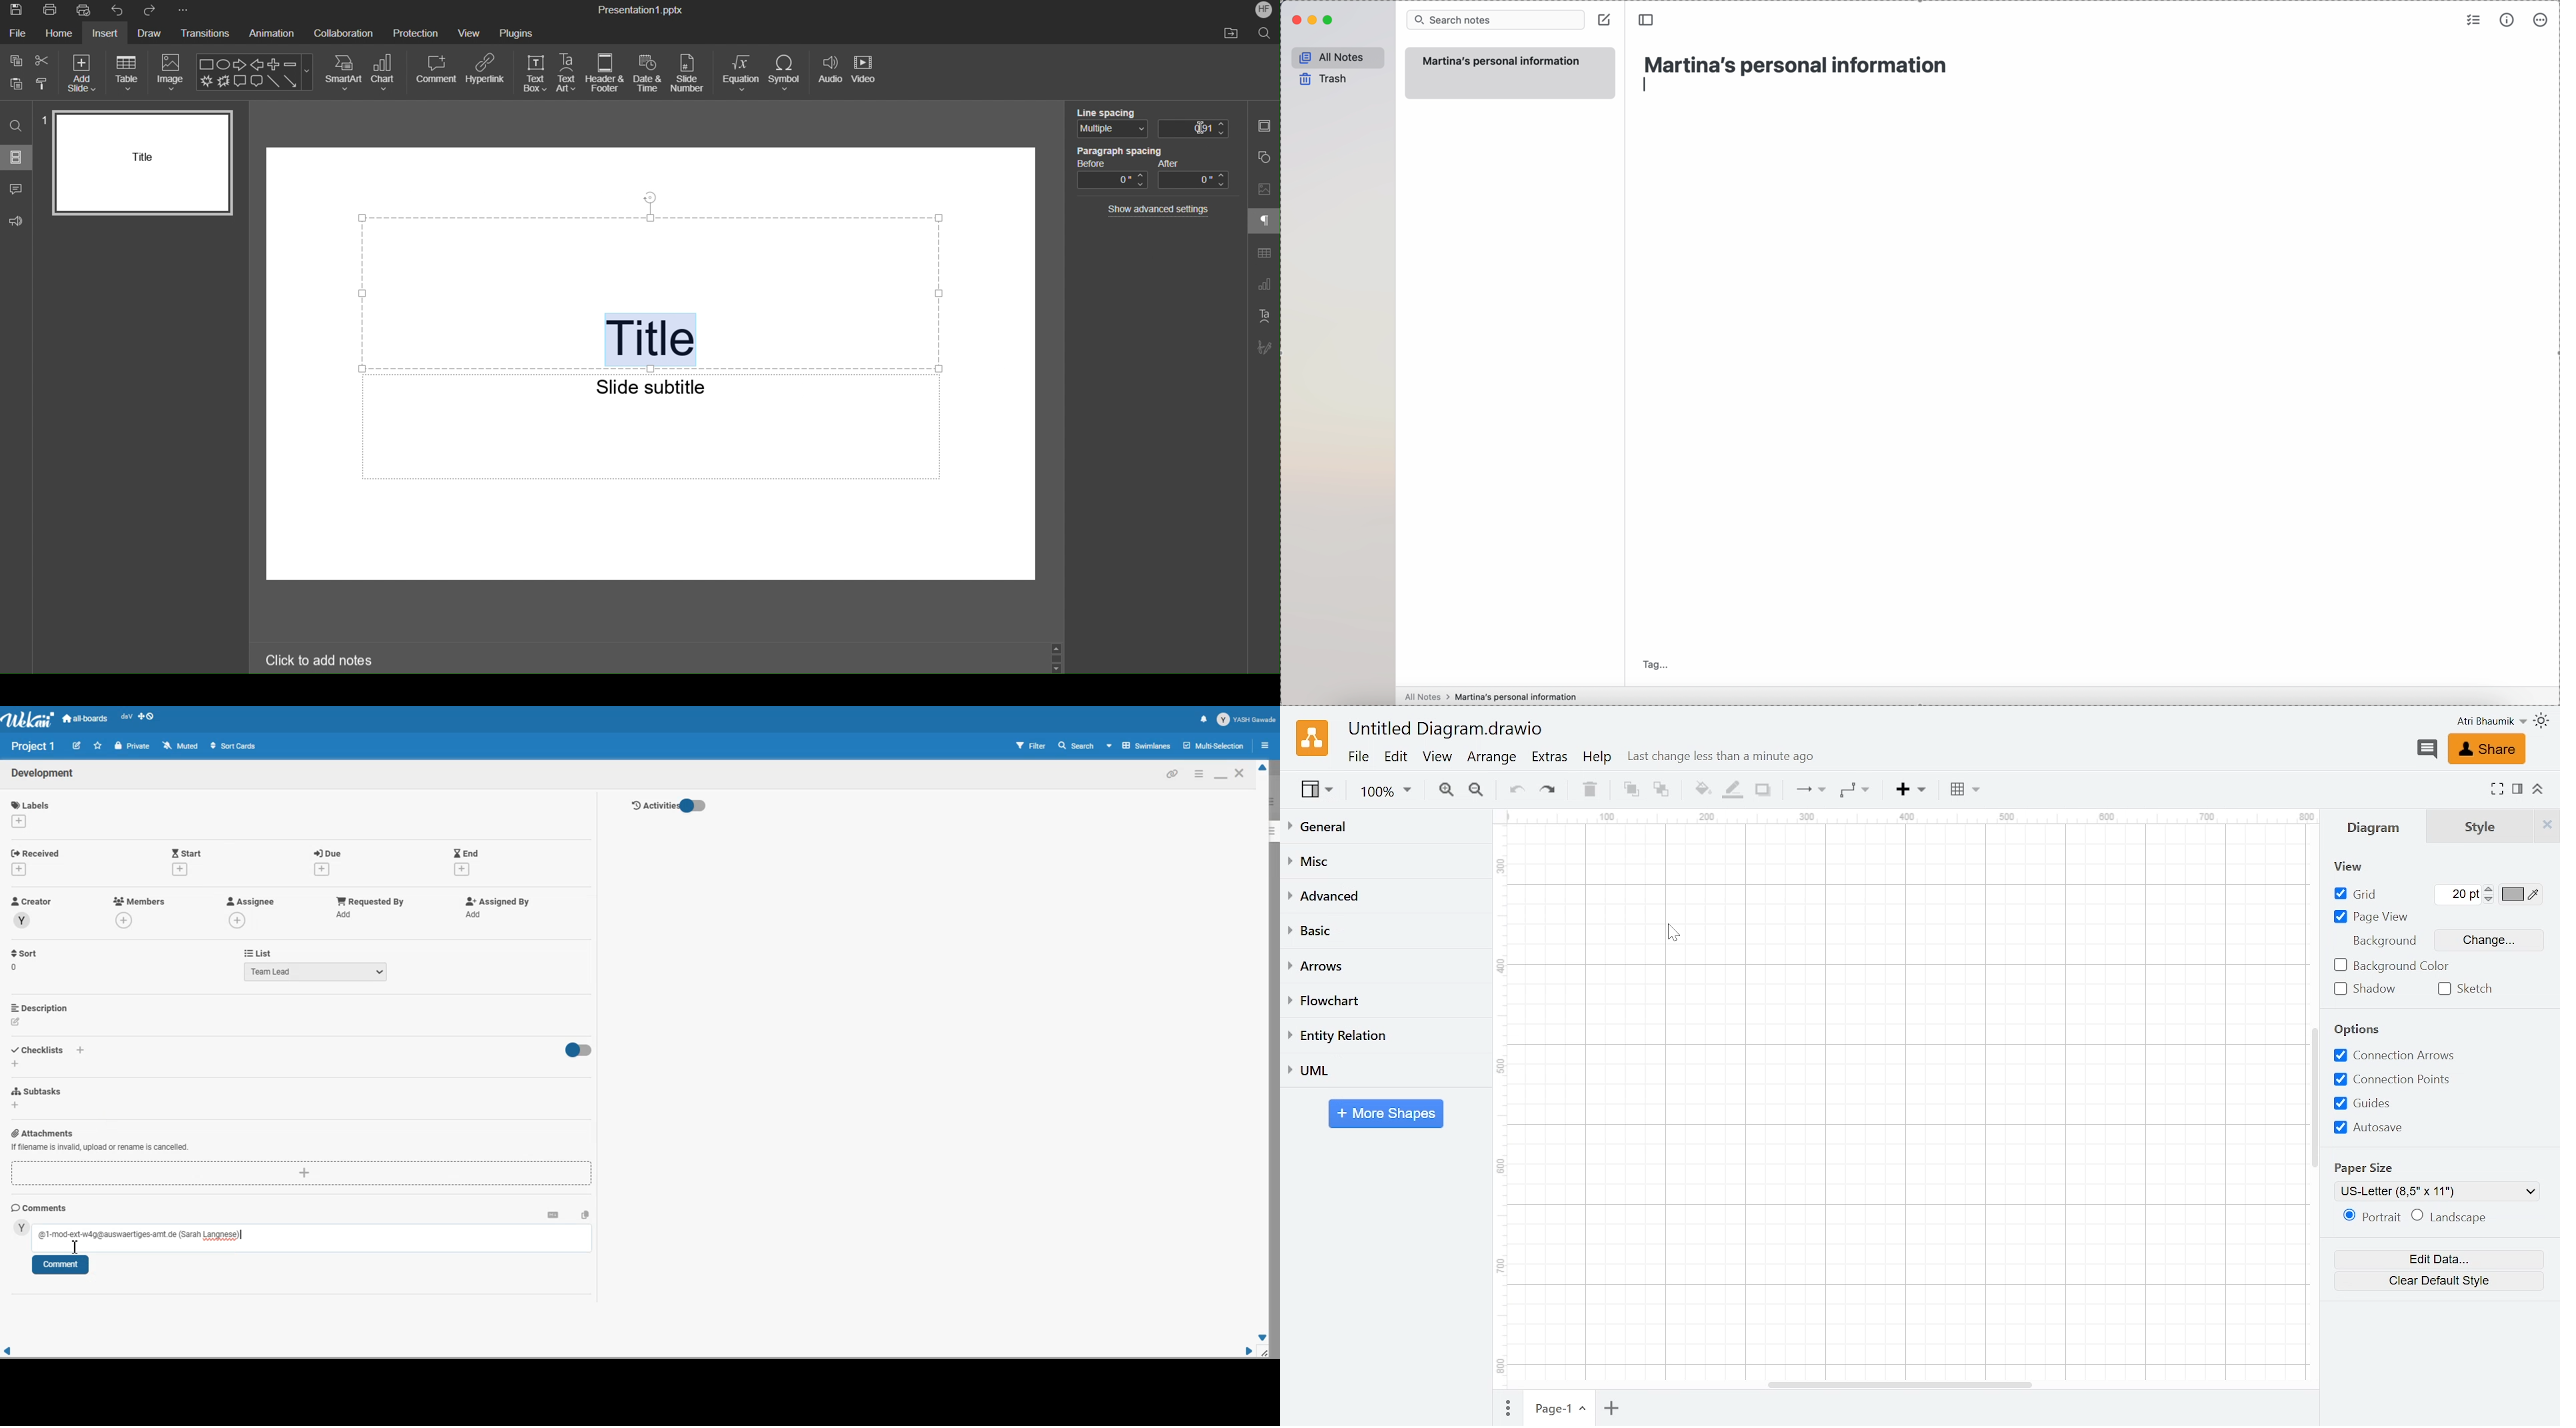  Describe the element at coordinates (84, 71) in the screenshot. I see `Add Slide` at that location.